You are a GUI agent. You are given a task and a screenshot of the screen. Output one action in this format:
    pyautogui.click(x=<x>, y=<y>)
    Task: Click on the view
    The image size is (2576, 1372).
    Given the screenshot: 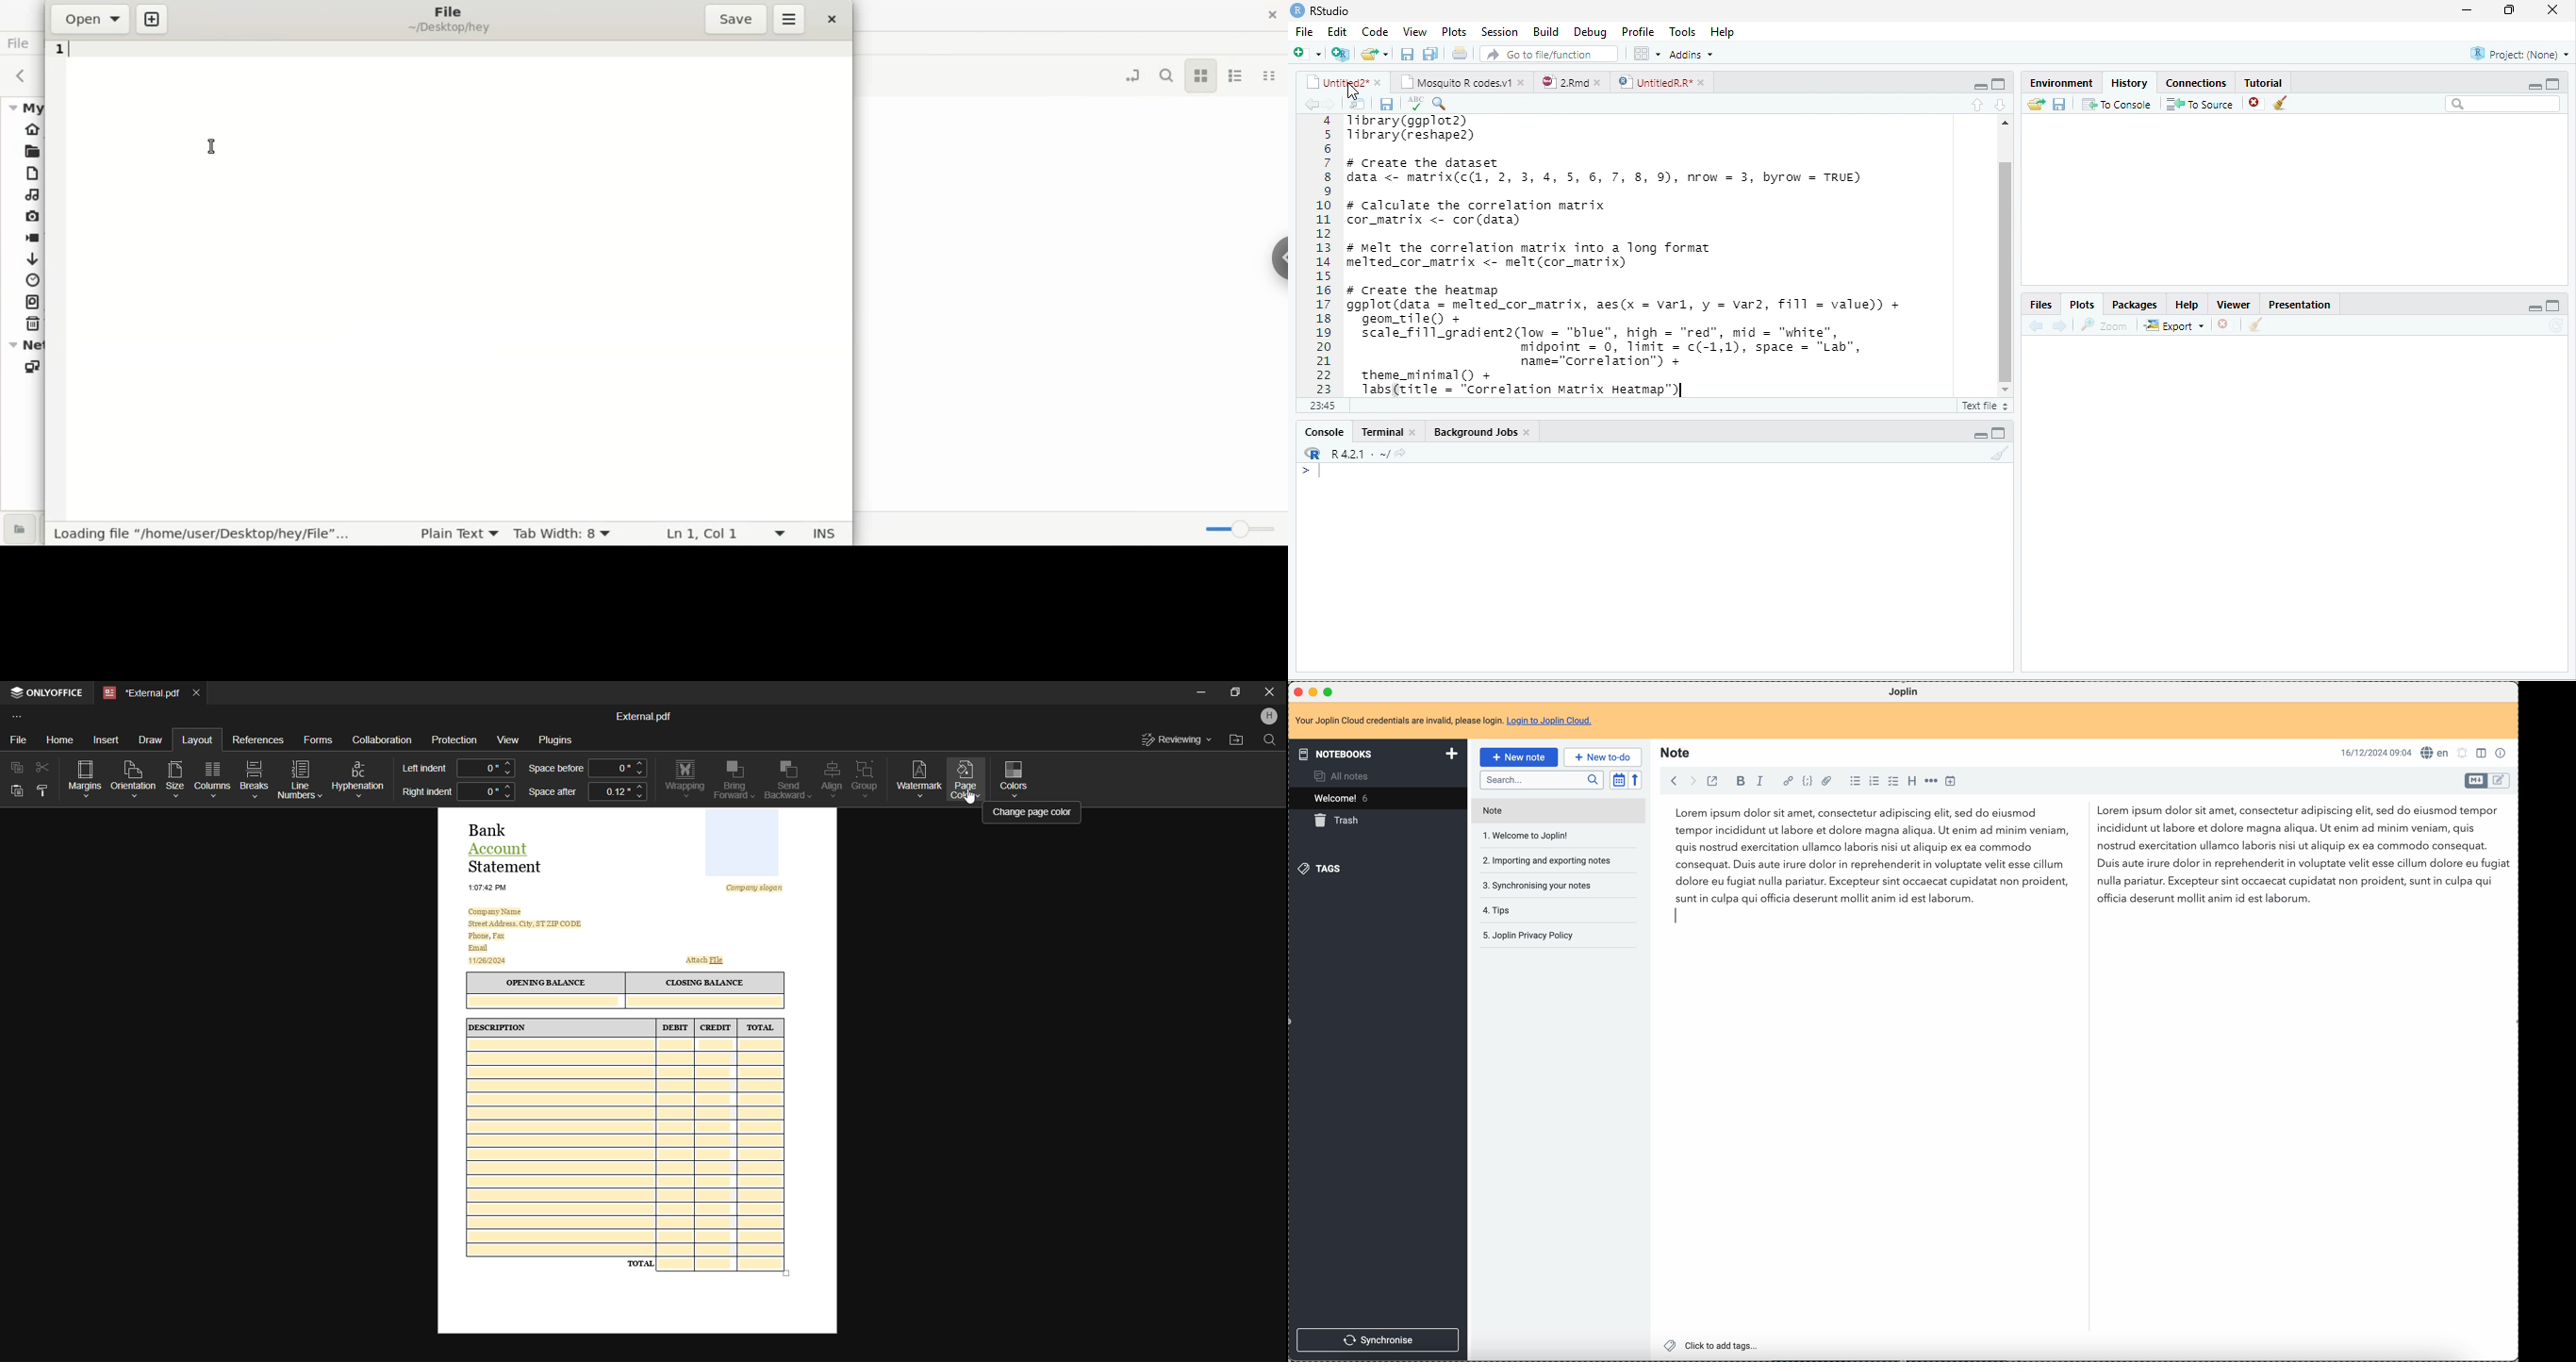 What is the action you would take?
    pyautogui.click(x=1416, y=31)
    